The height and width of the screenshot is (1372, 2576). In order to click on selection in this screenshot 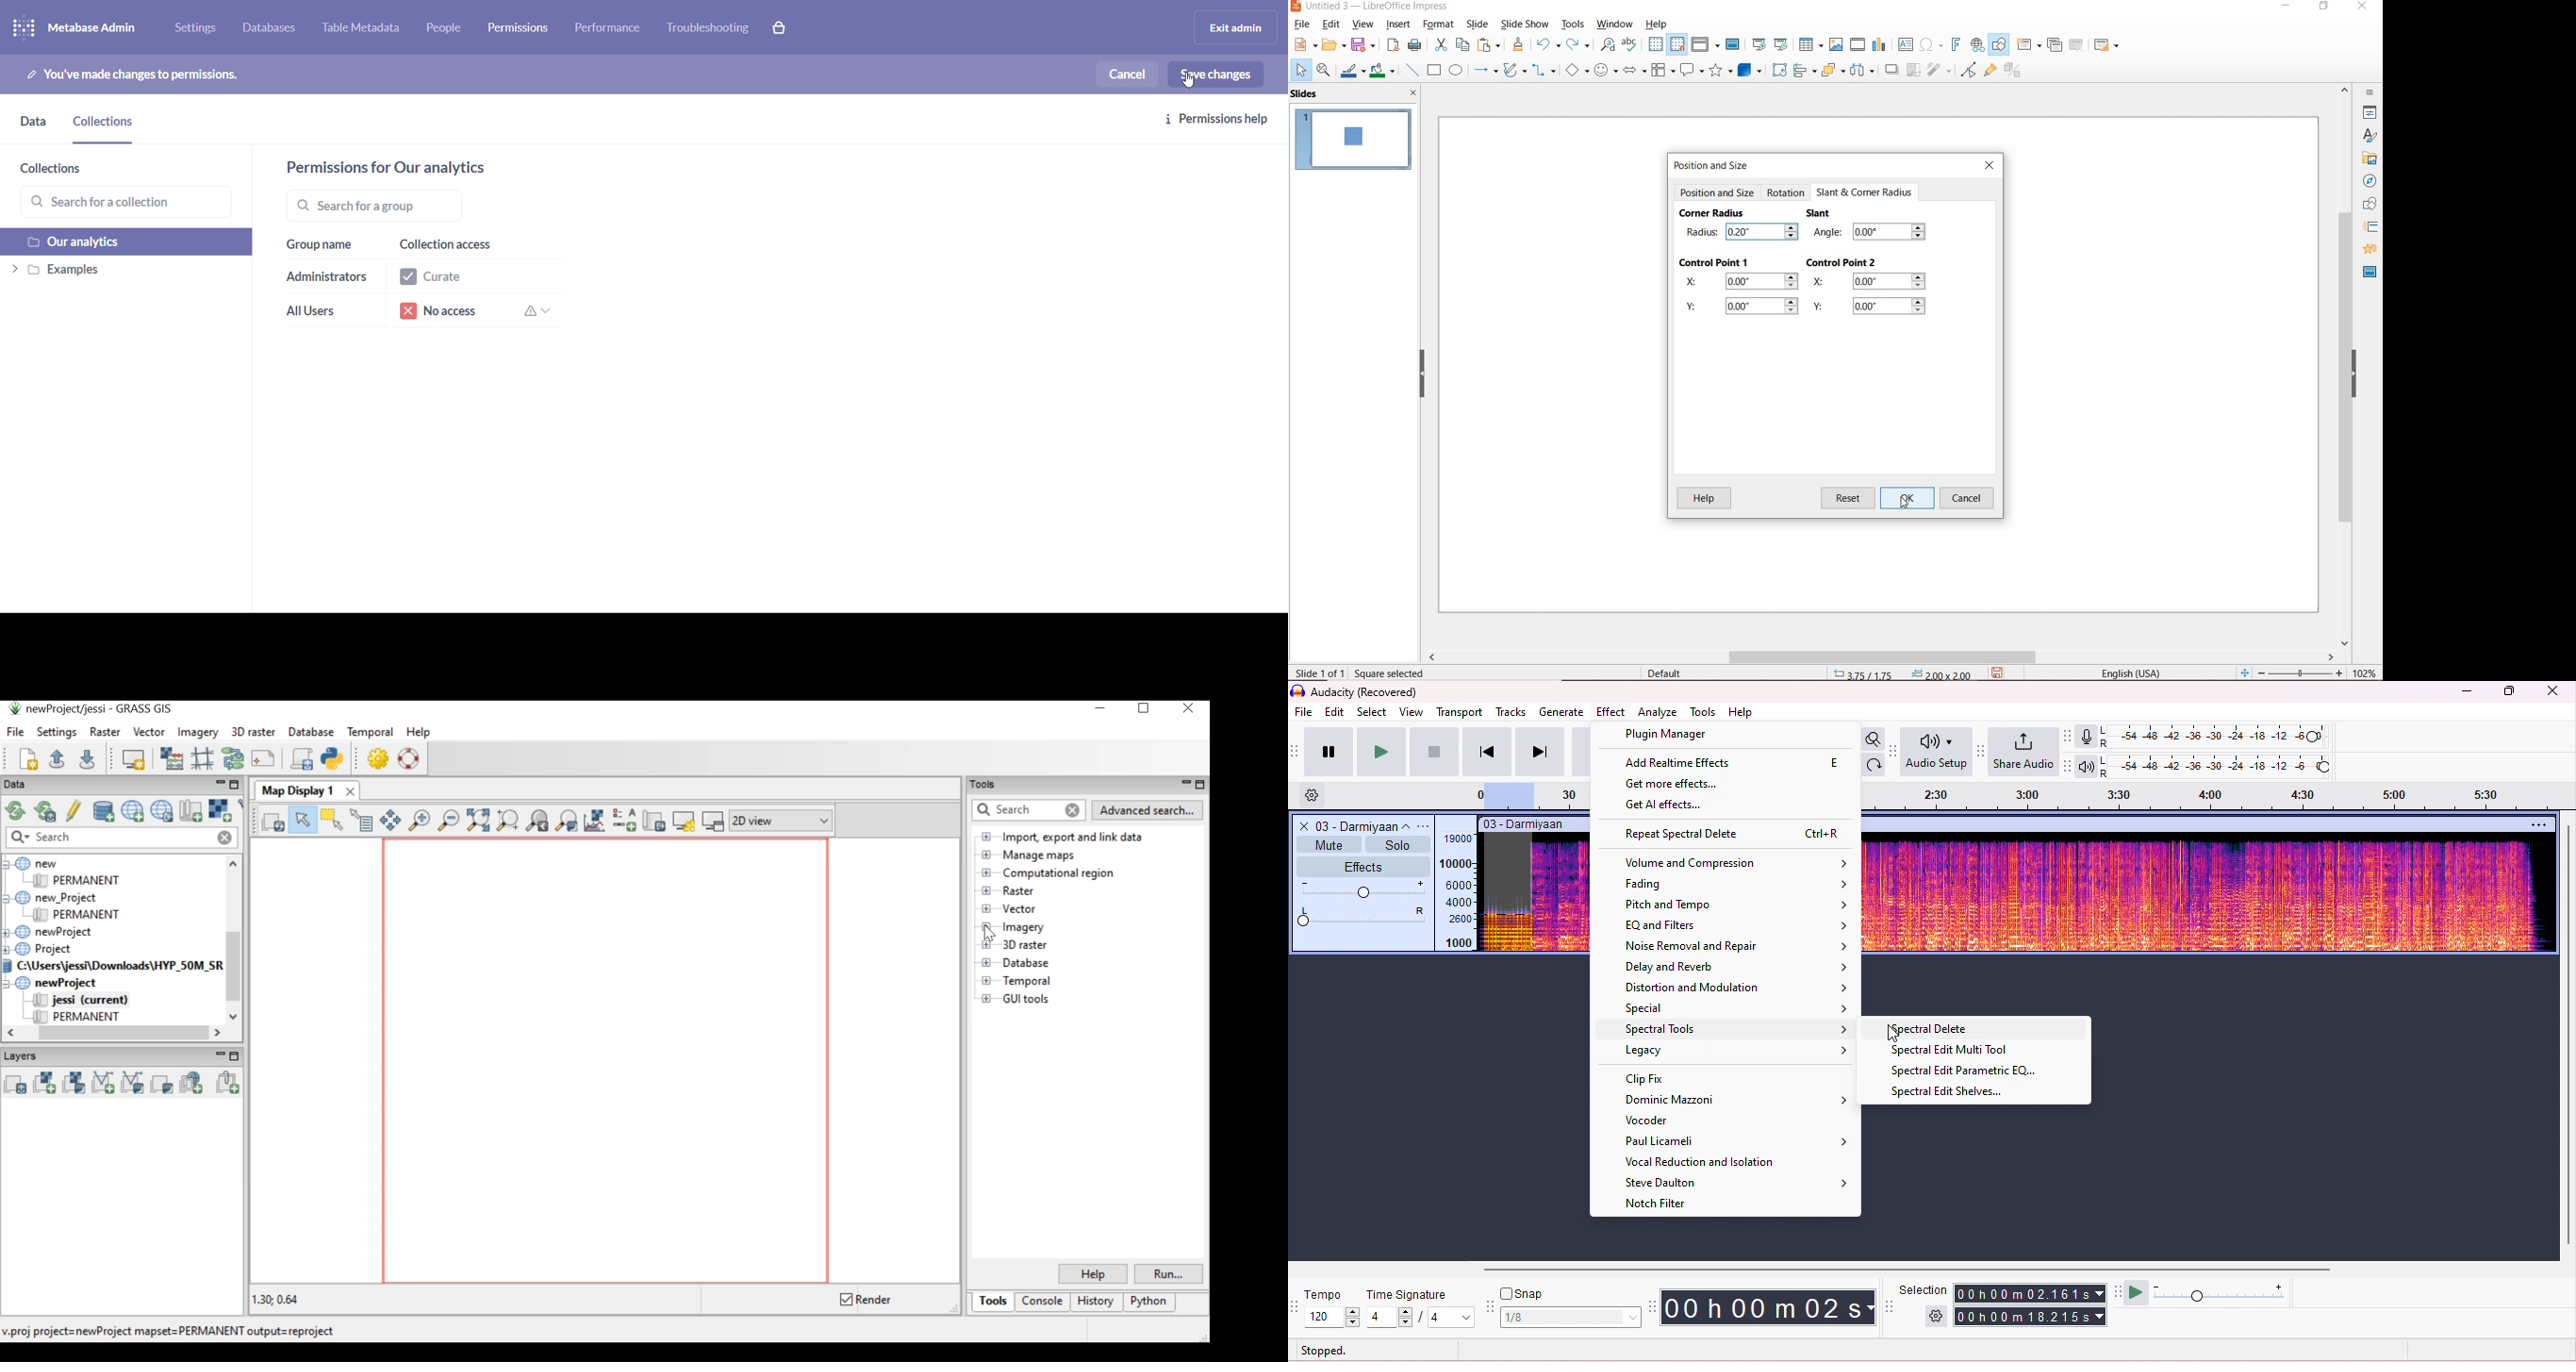, I will do `click(1924, 1289)`.